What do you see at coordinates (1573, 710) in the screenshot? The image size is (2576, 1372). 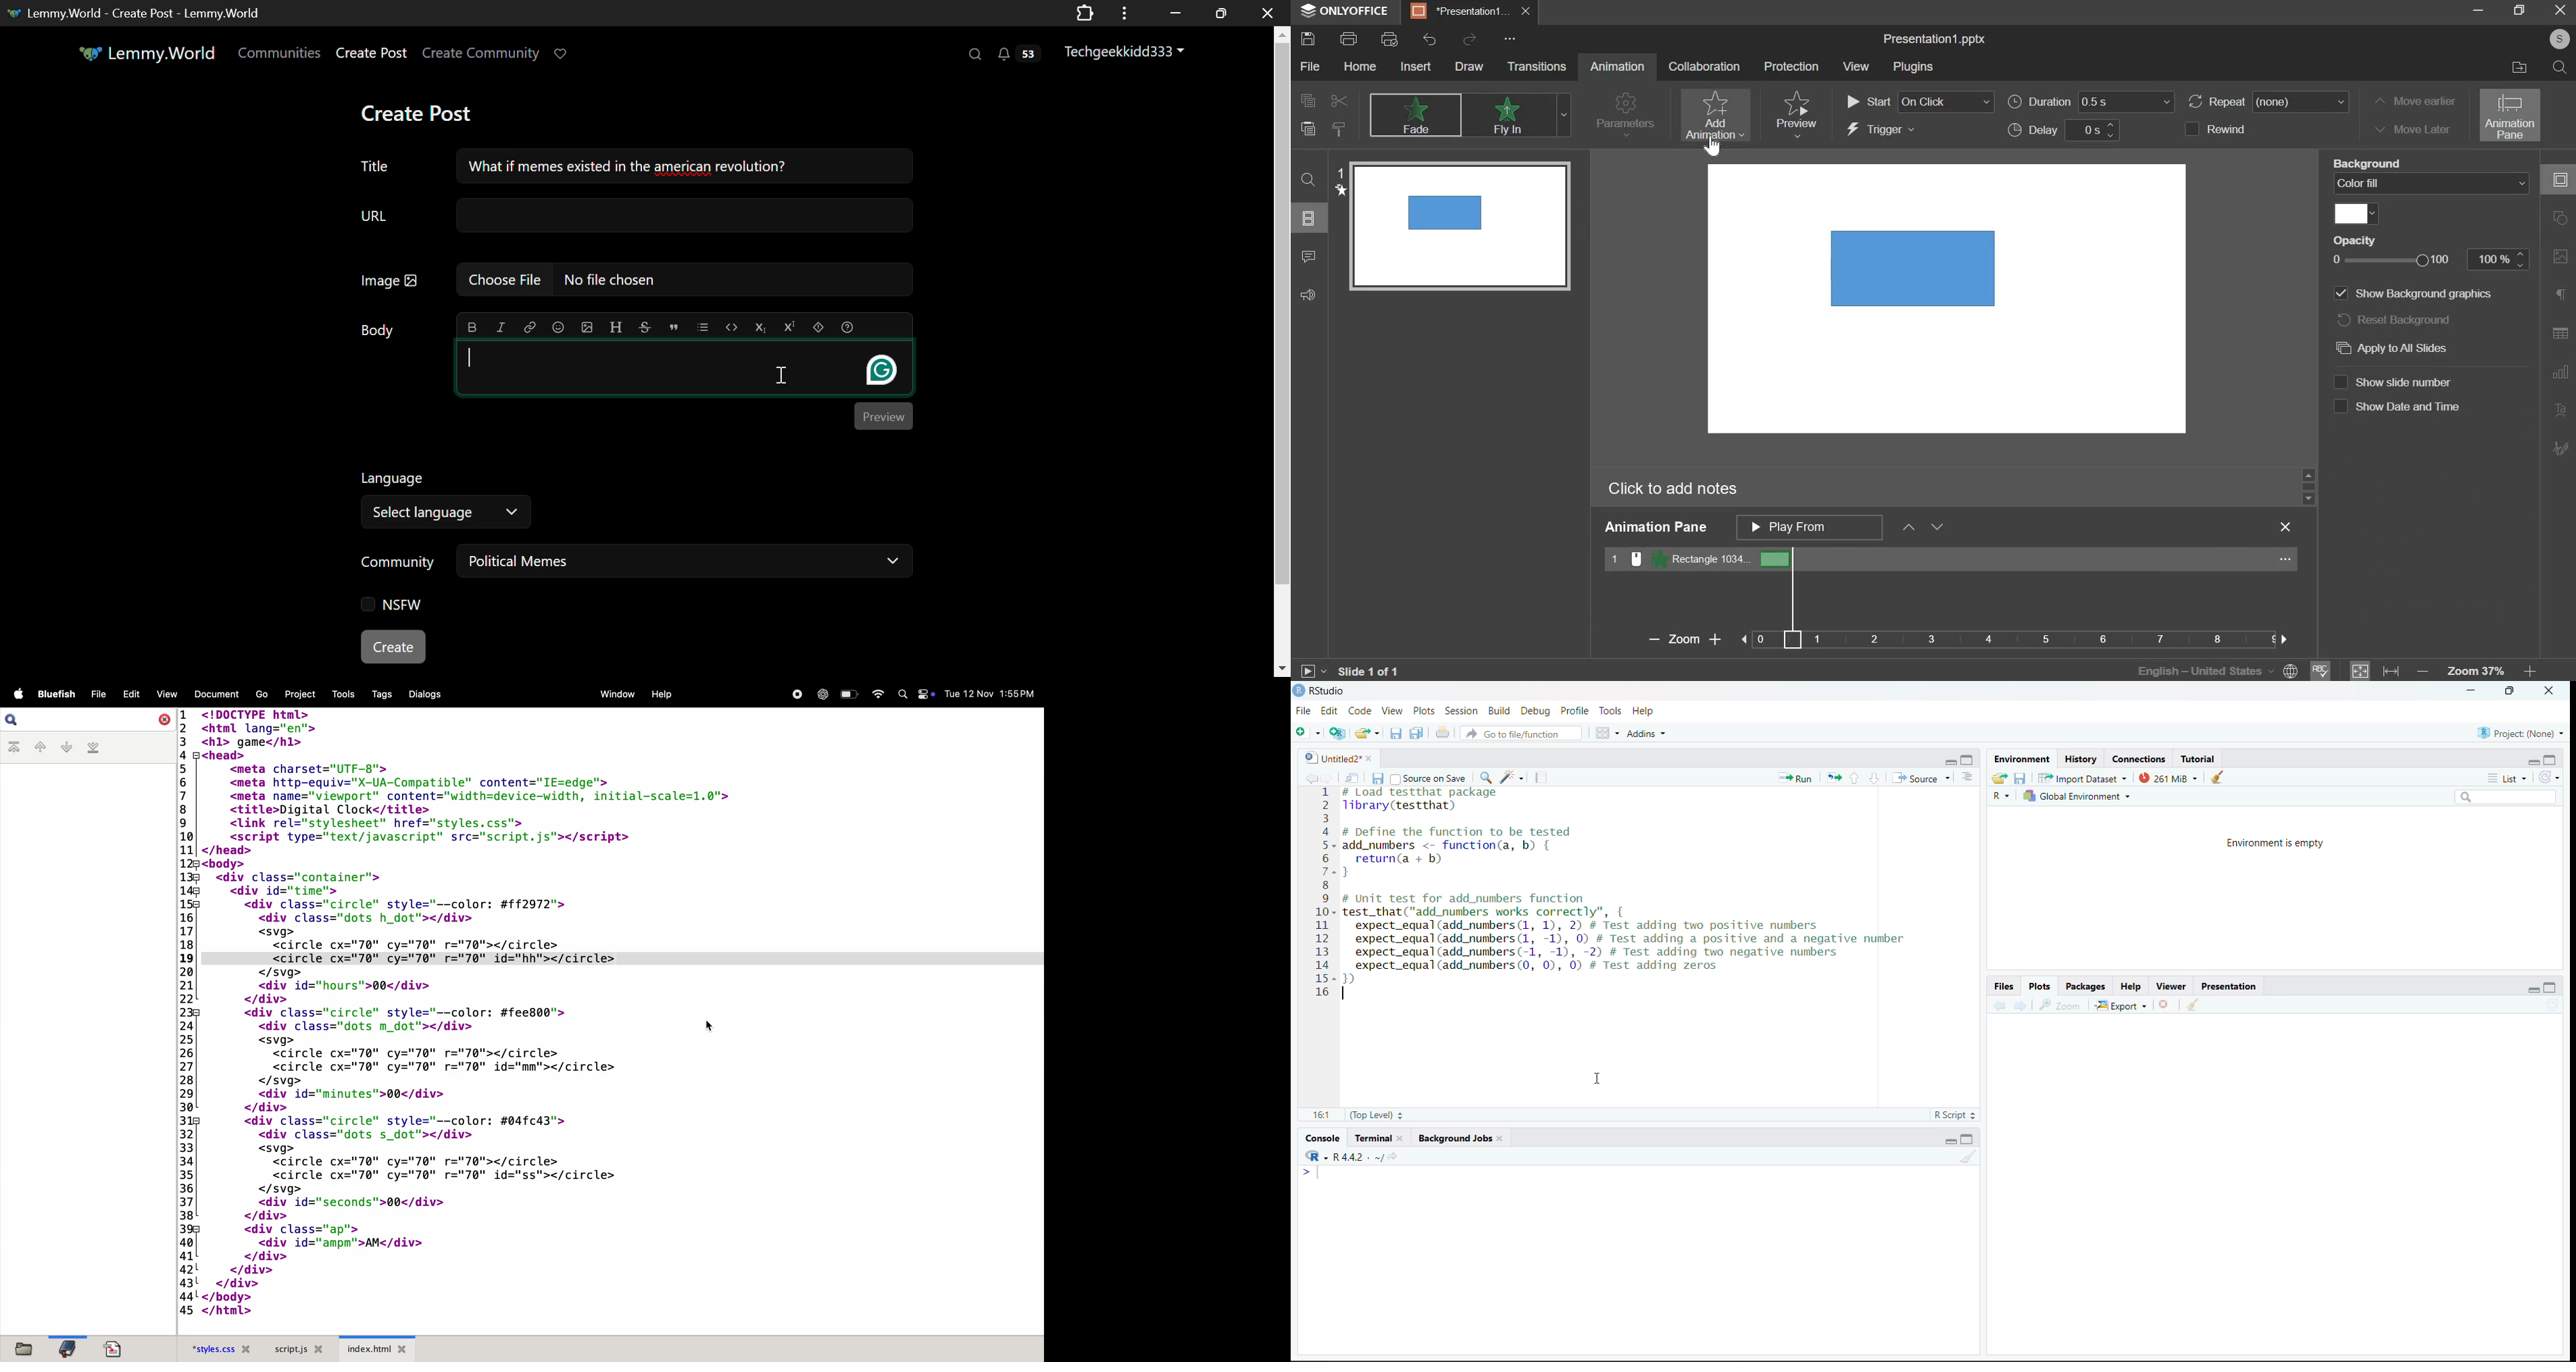 I see `Profile` at bounding box center [1573, 710].